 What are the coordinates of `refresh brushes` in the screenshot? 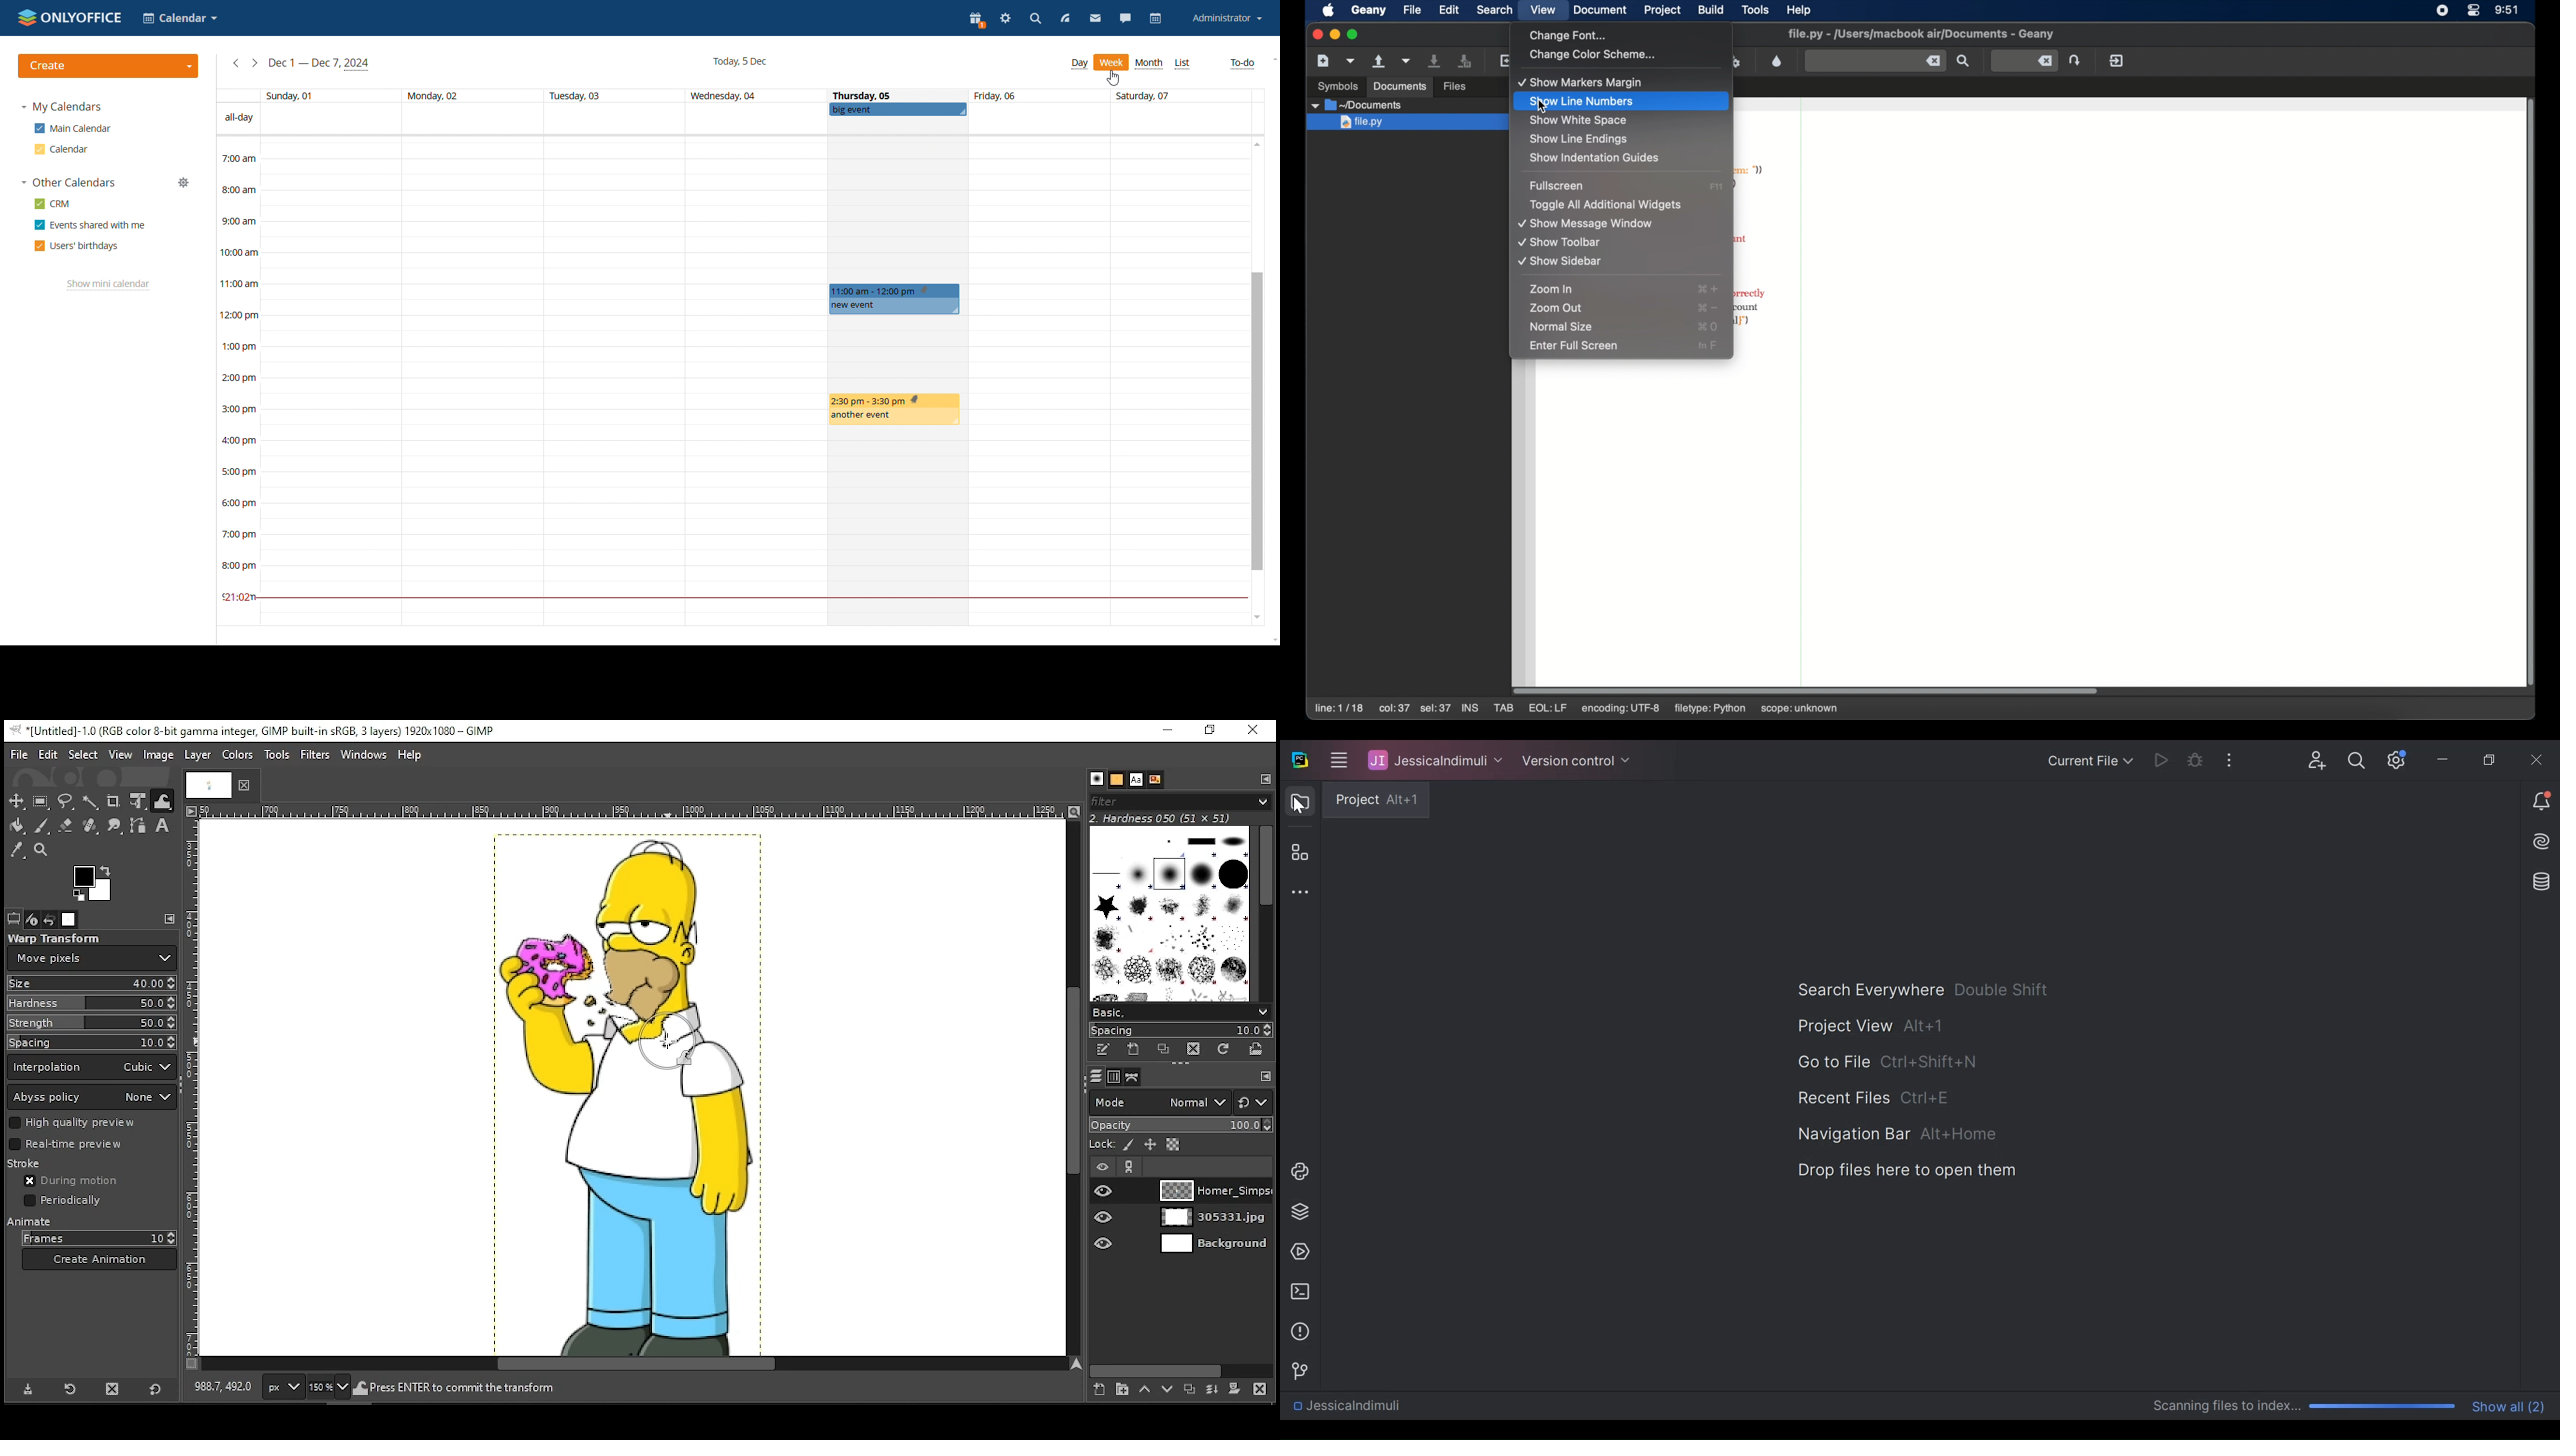 It's located at (1226, 1049).